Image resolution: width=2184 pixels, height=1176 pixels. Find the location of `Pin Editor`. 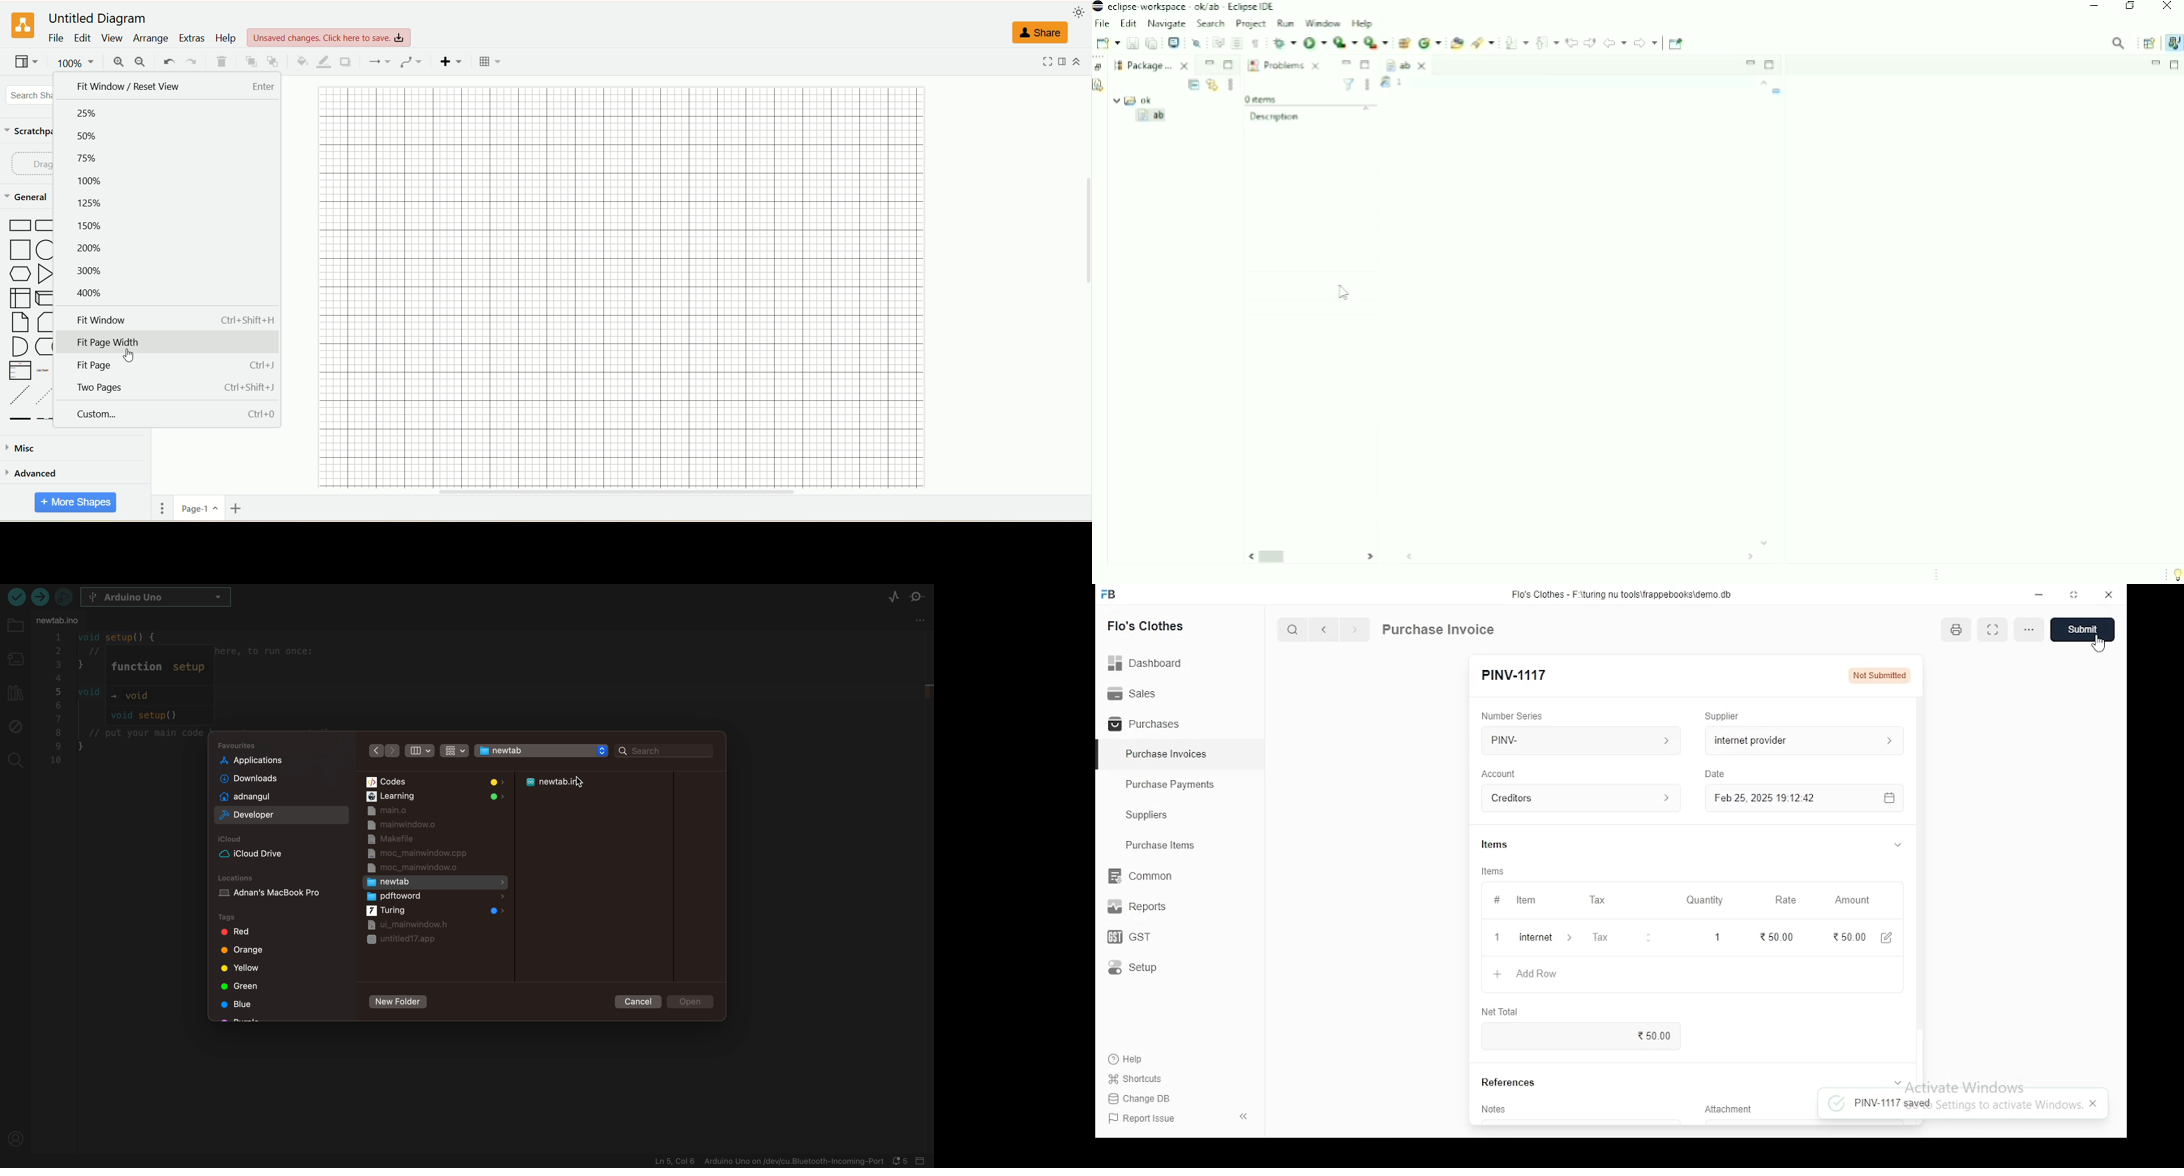

Pin Editor is located at coordinates (1677, 44).